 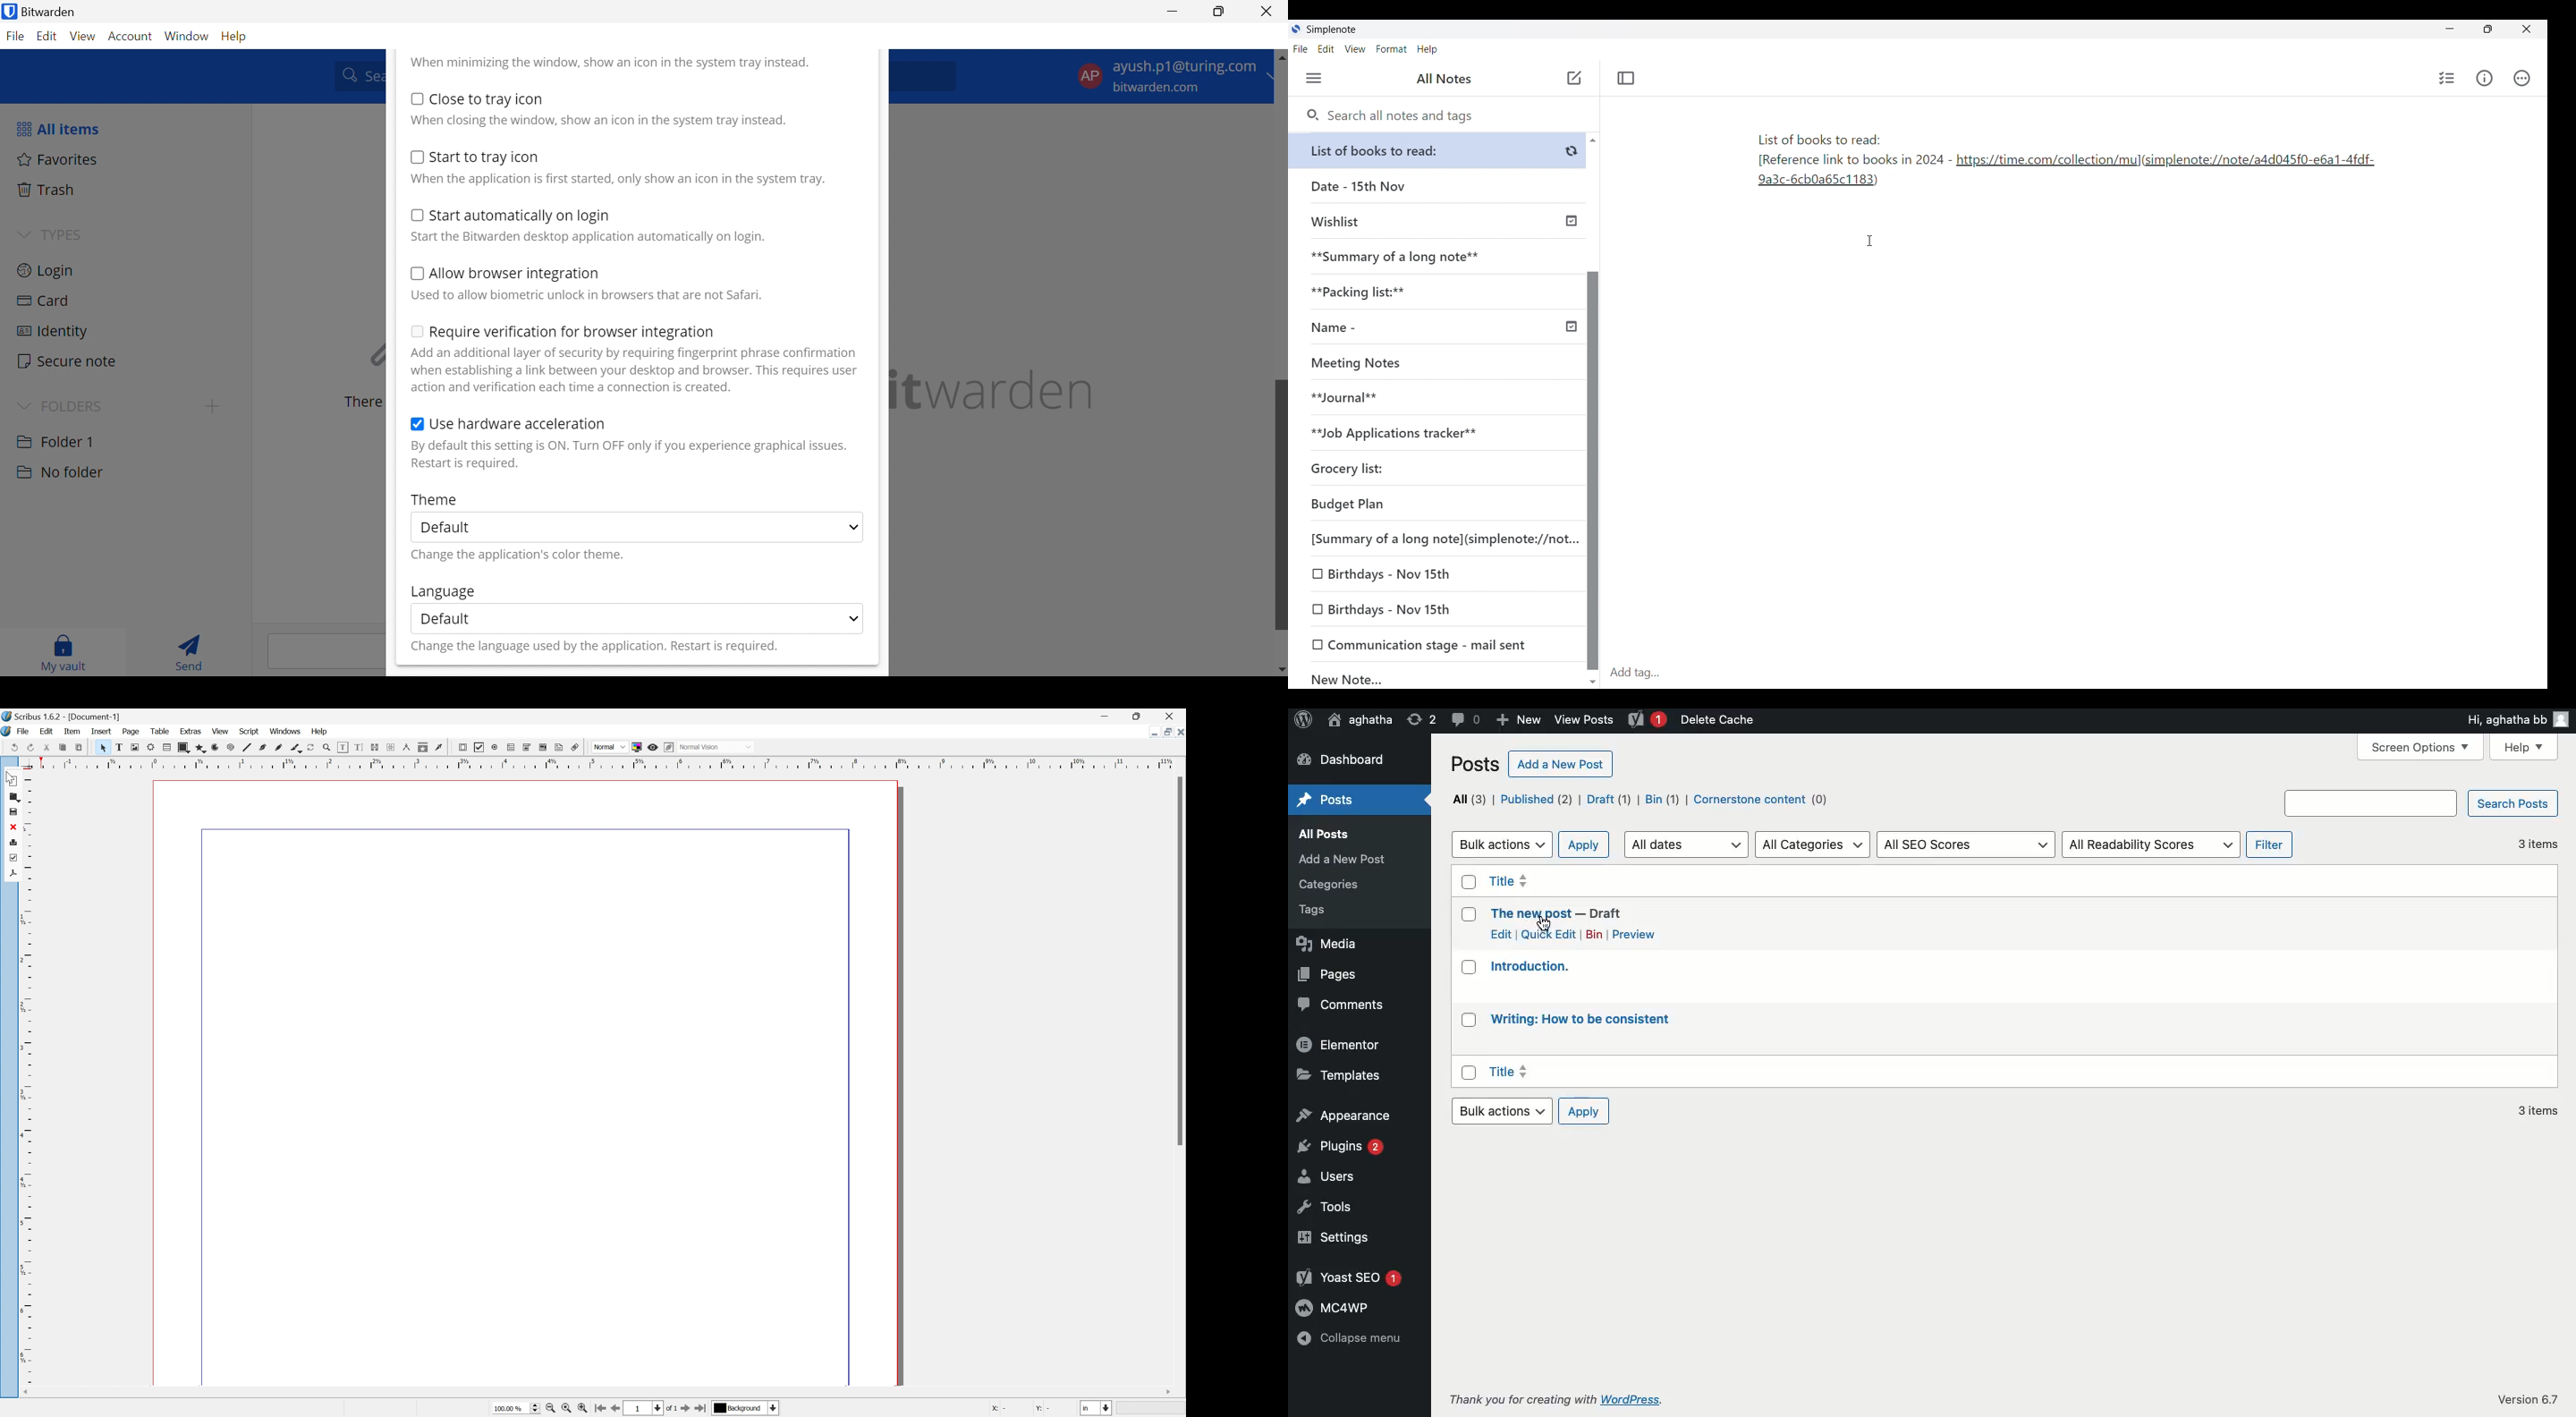 What do you see at coordinates (1439, 676) in the screenshot?
I see `New Note...` at bounding box center [1439, 676].